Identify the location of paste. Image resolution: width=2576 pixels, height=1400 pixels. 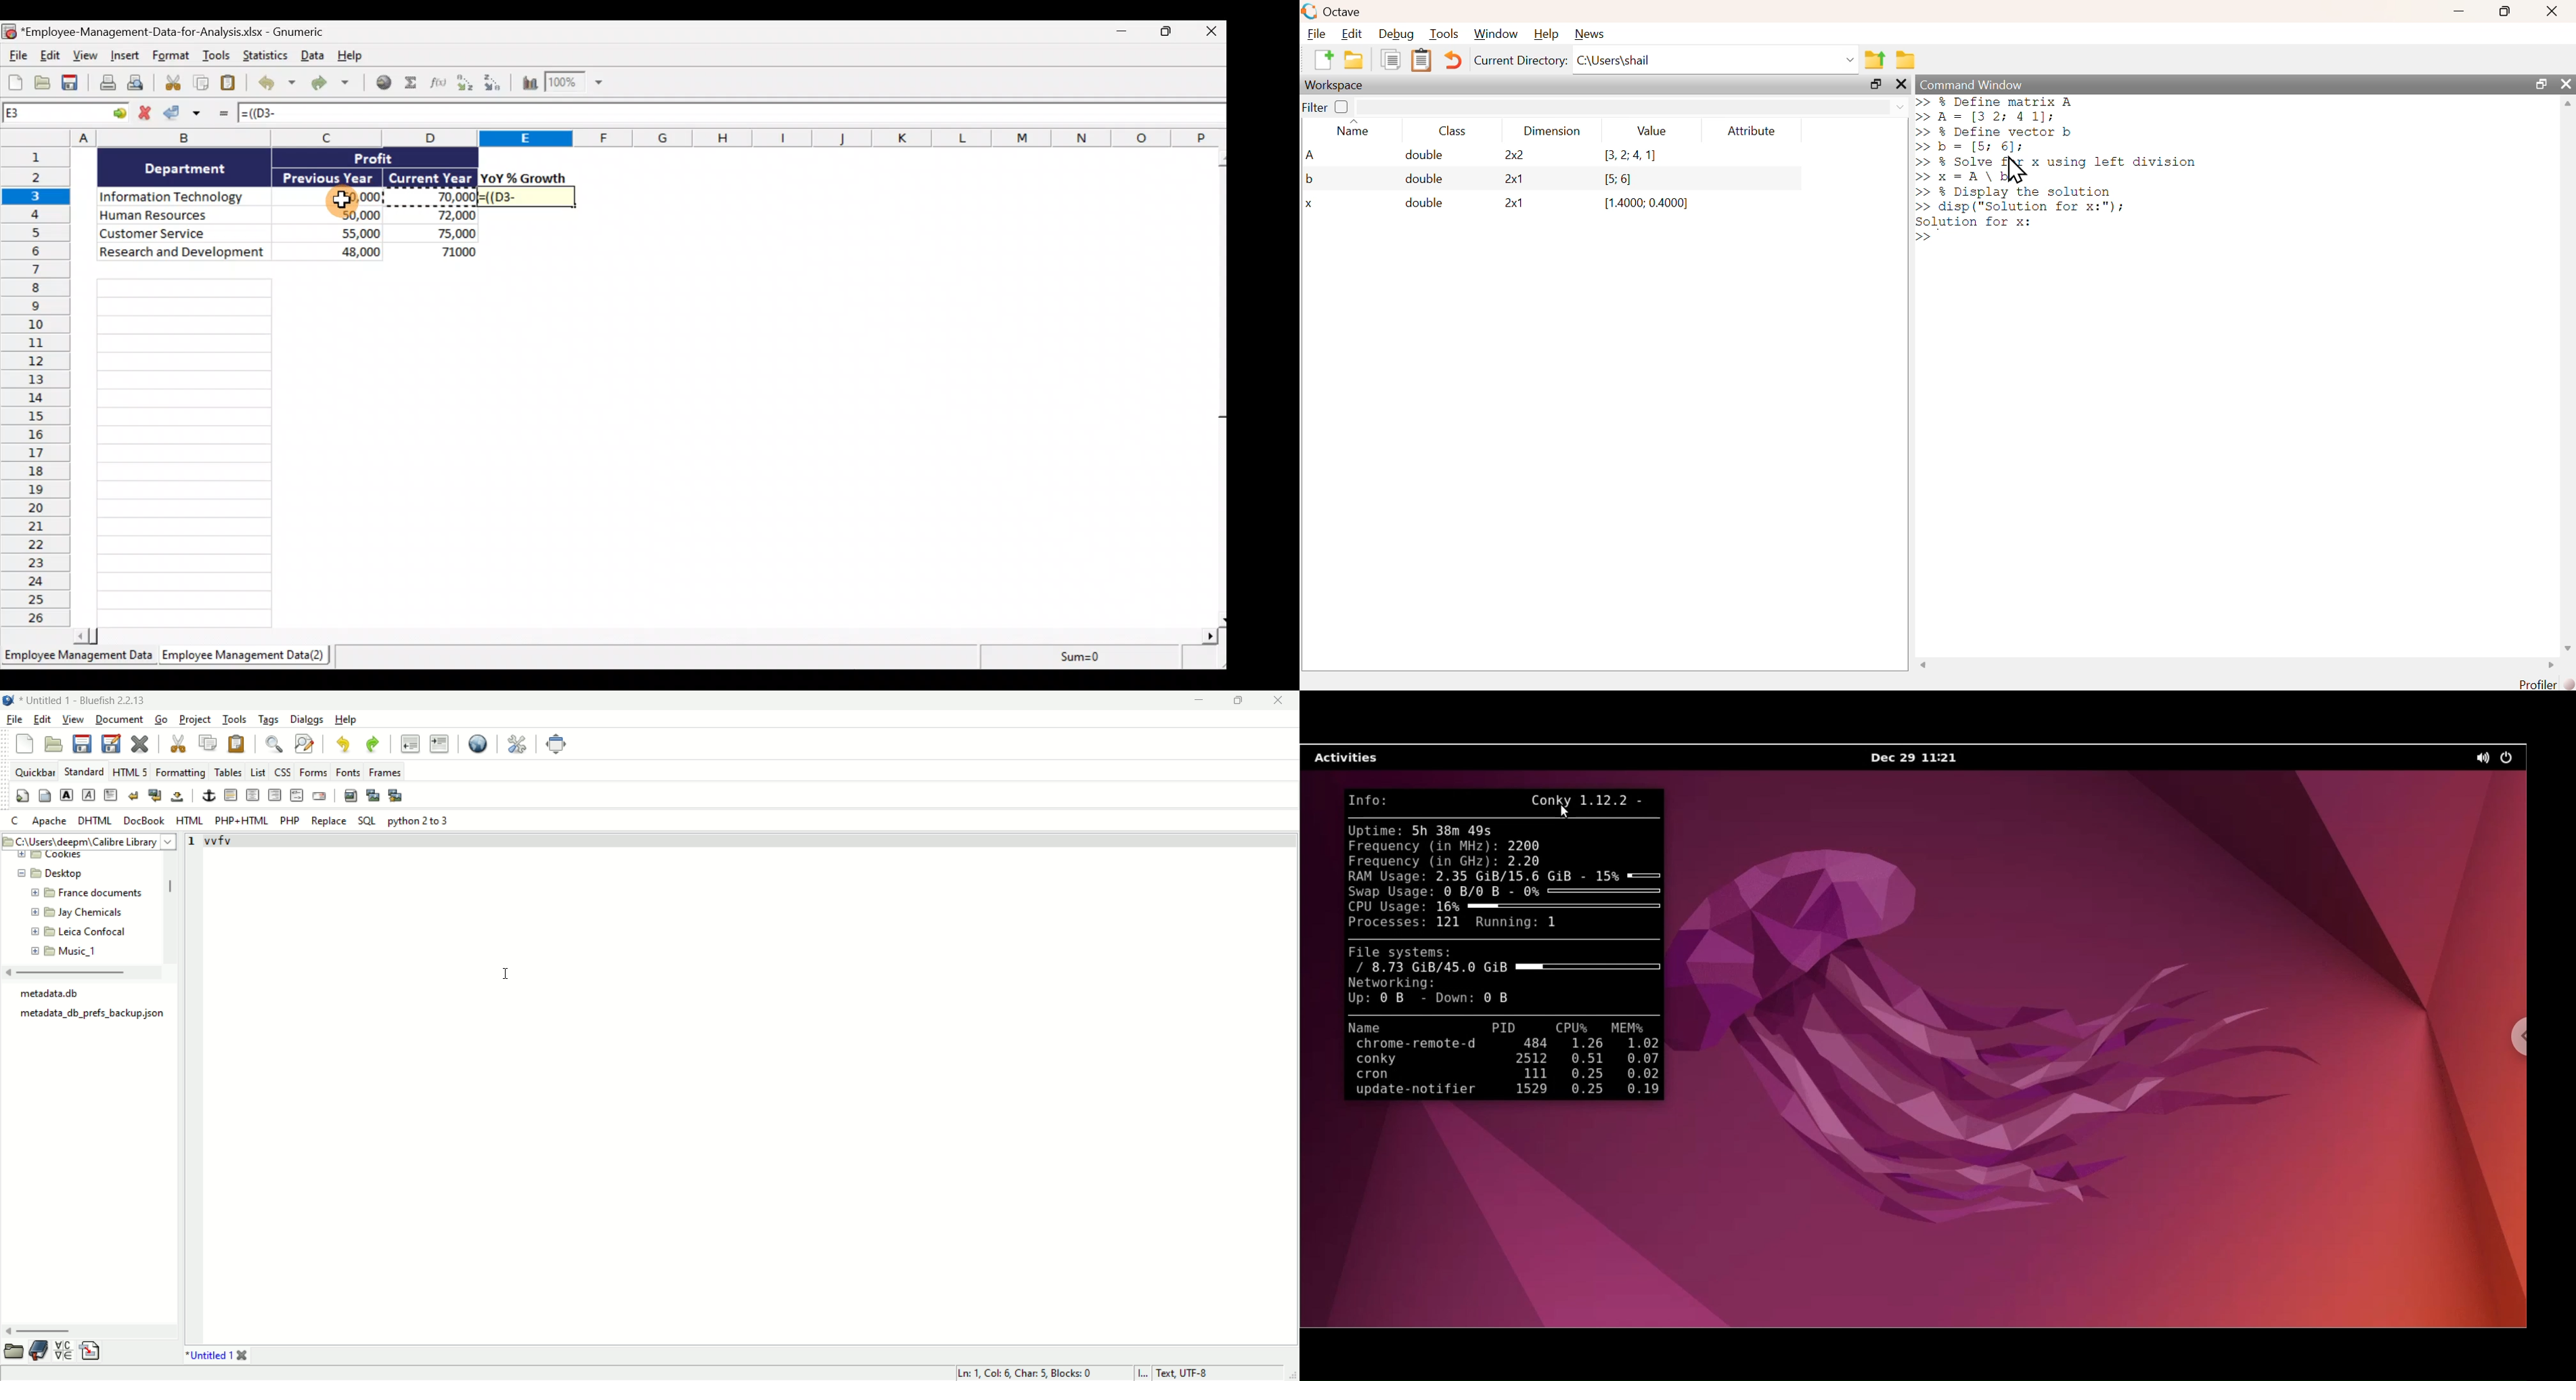
(239, 743).